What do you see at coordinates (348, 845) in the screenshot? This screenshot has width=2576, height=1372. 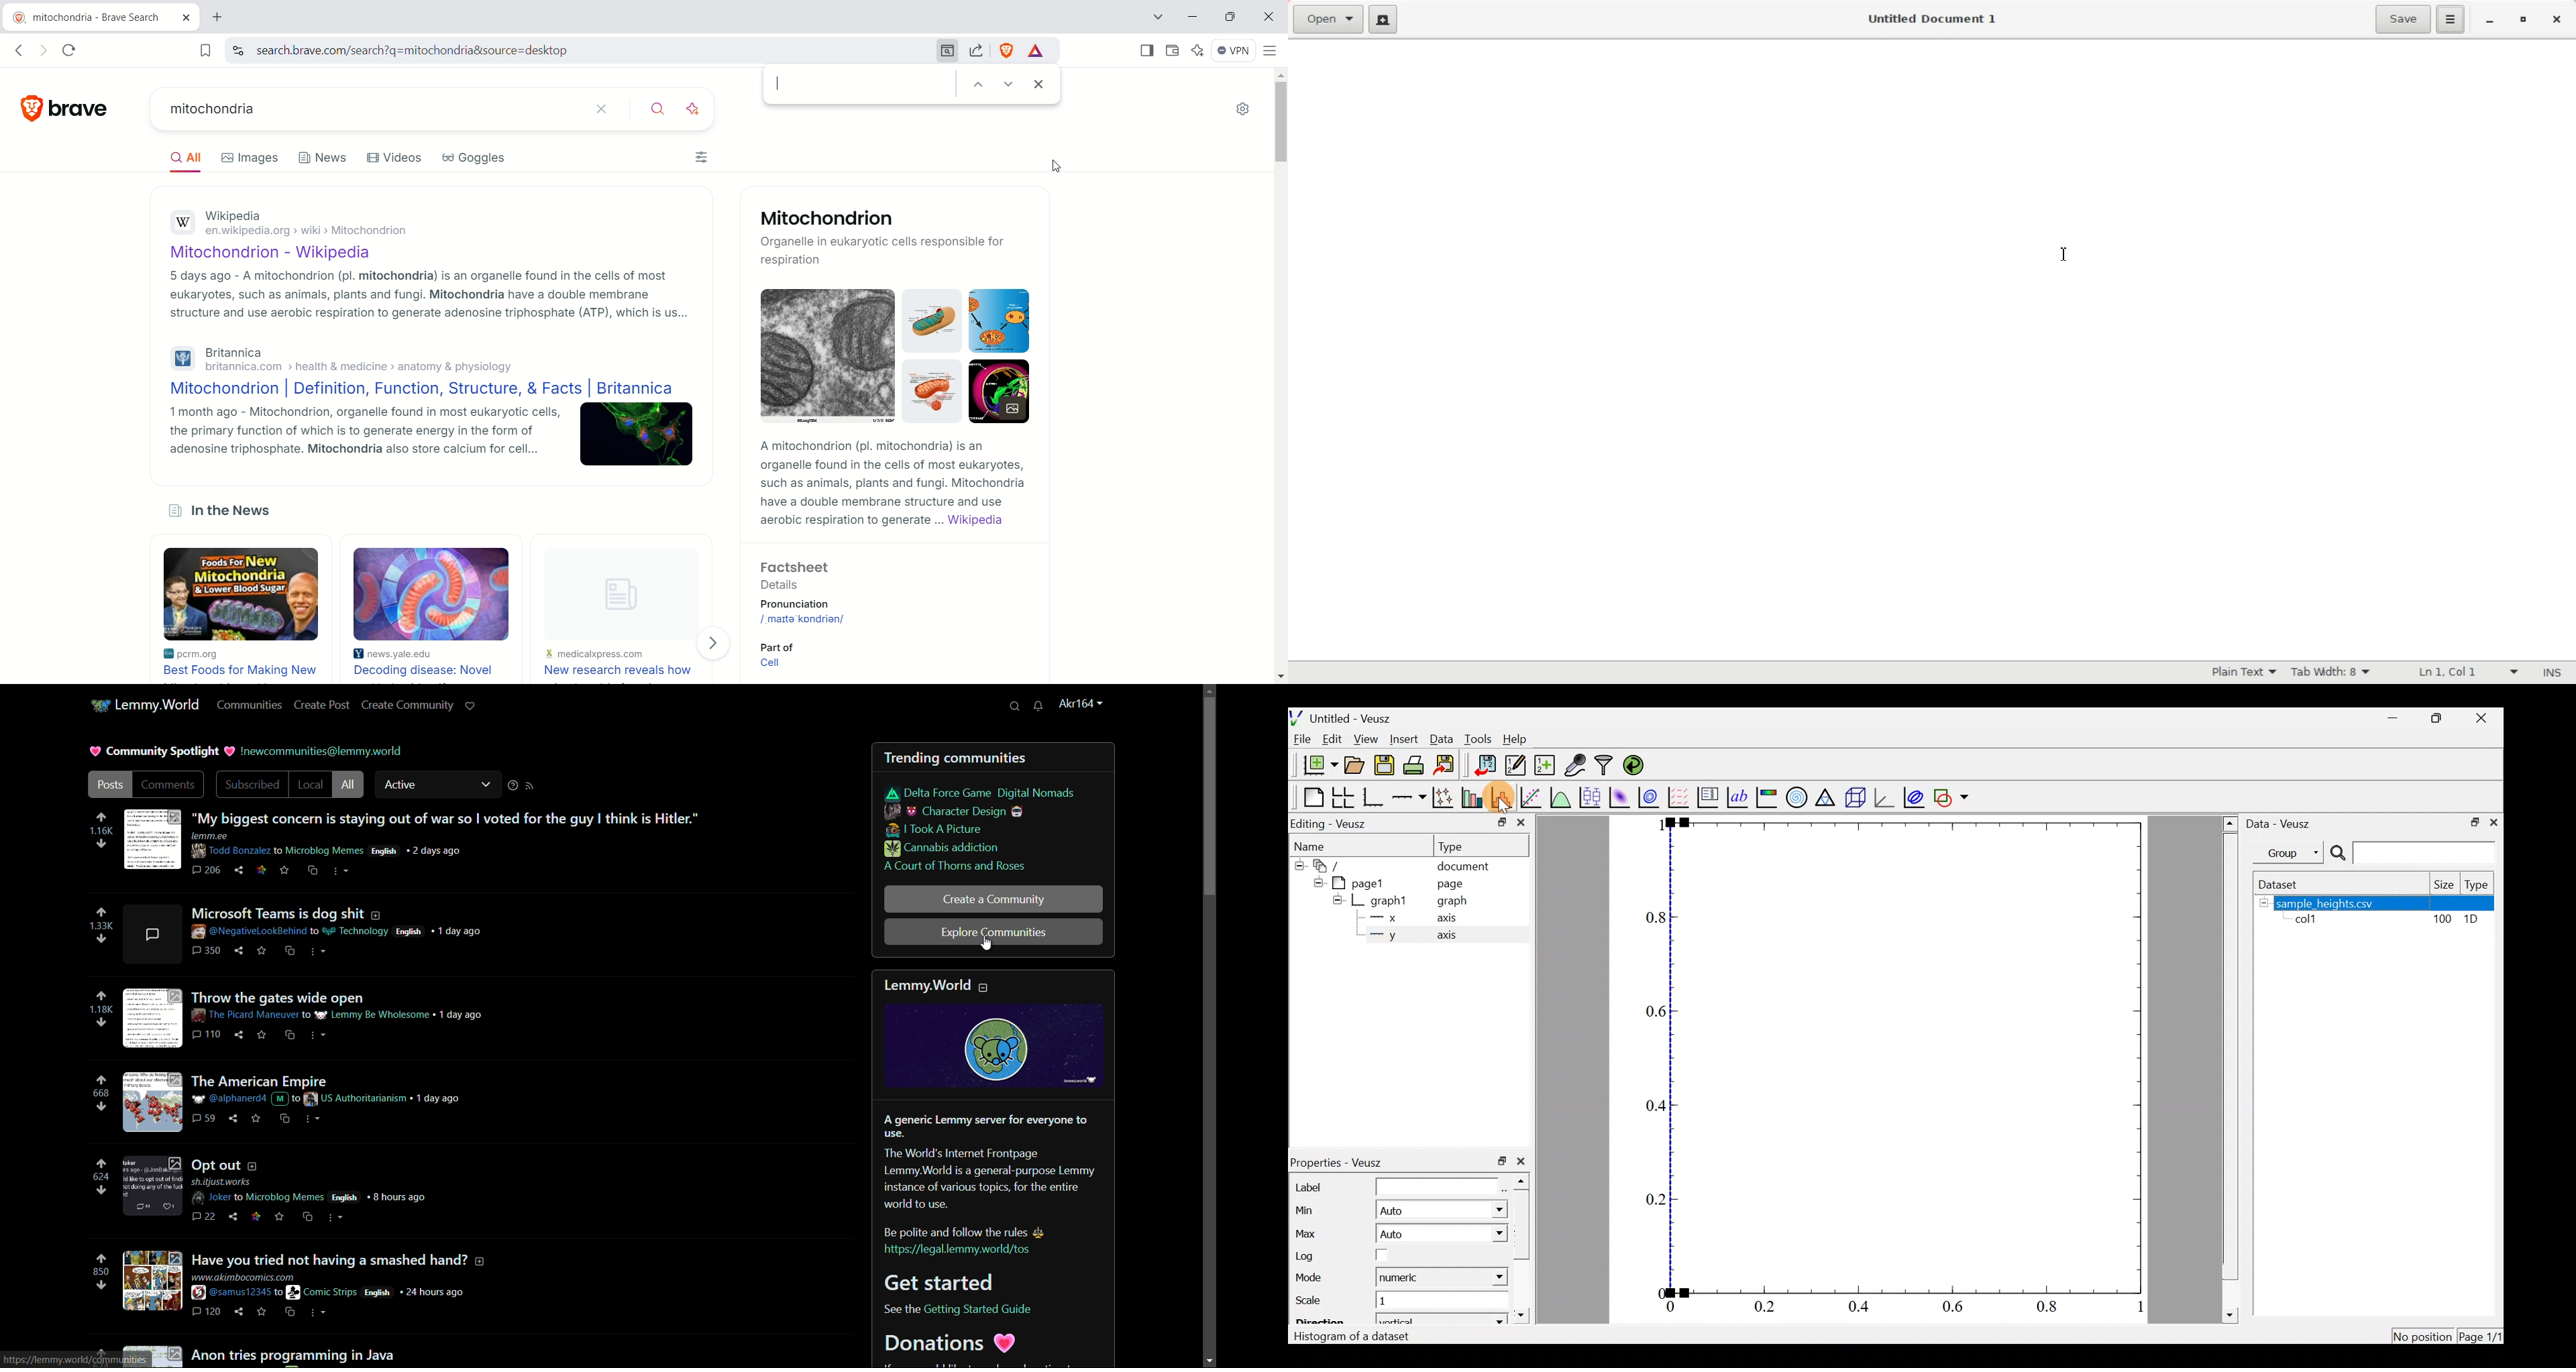 I see `post details` at bounding box center [348, 845].